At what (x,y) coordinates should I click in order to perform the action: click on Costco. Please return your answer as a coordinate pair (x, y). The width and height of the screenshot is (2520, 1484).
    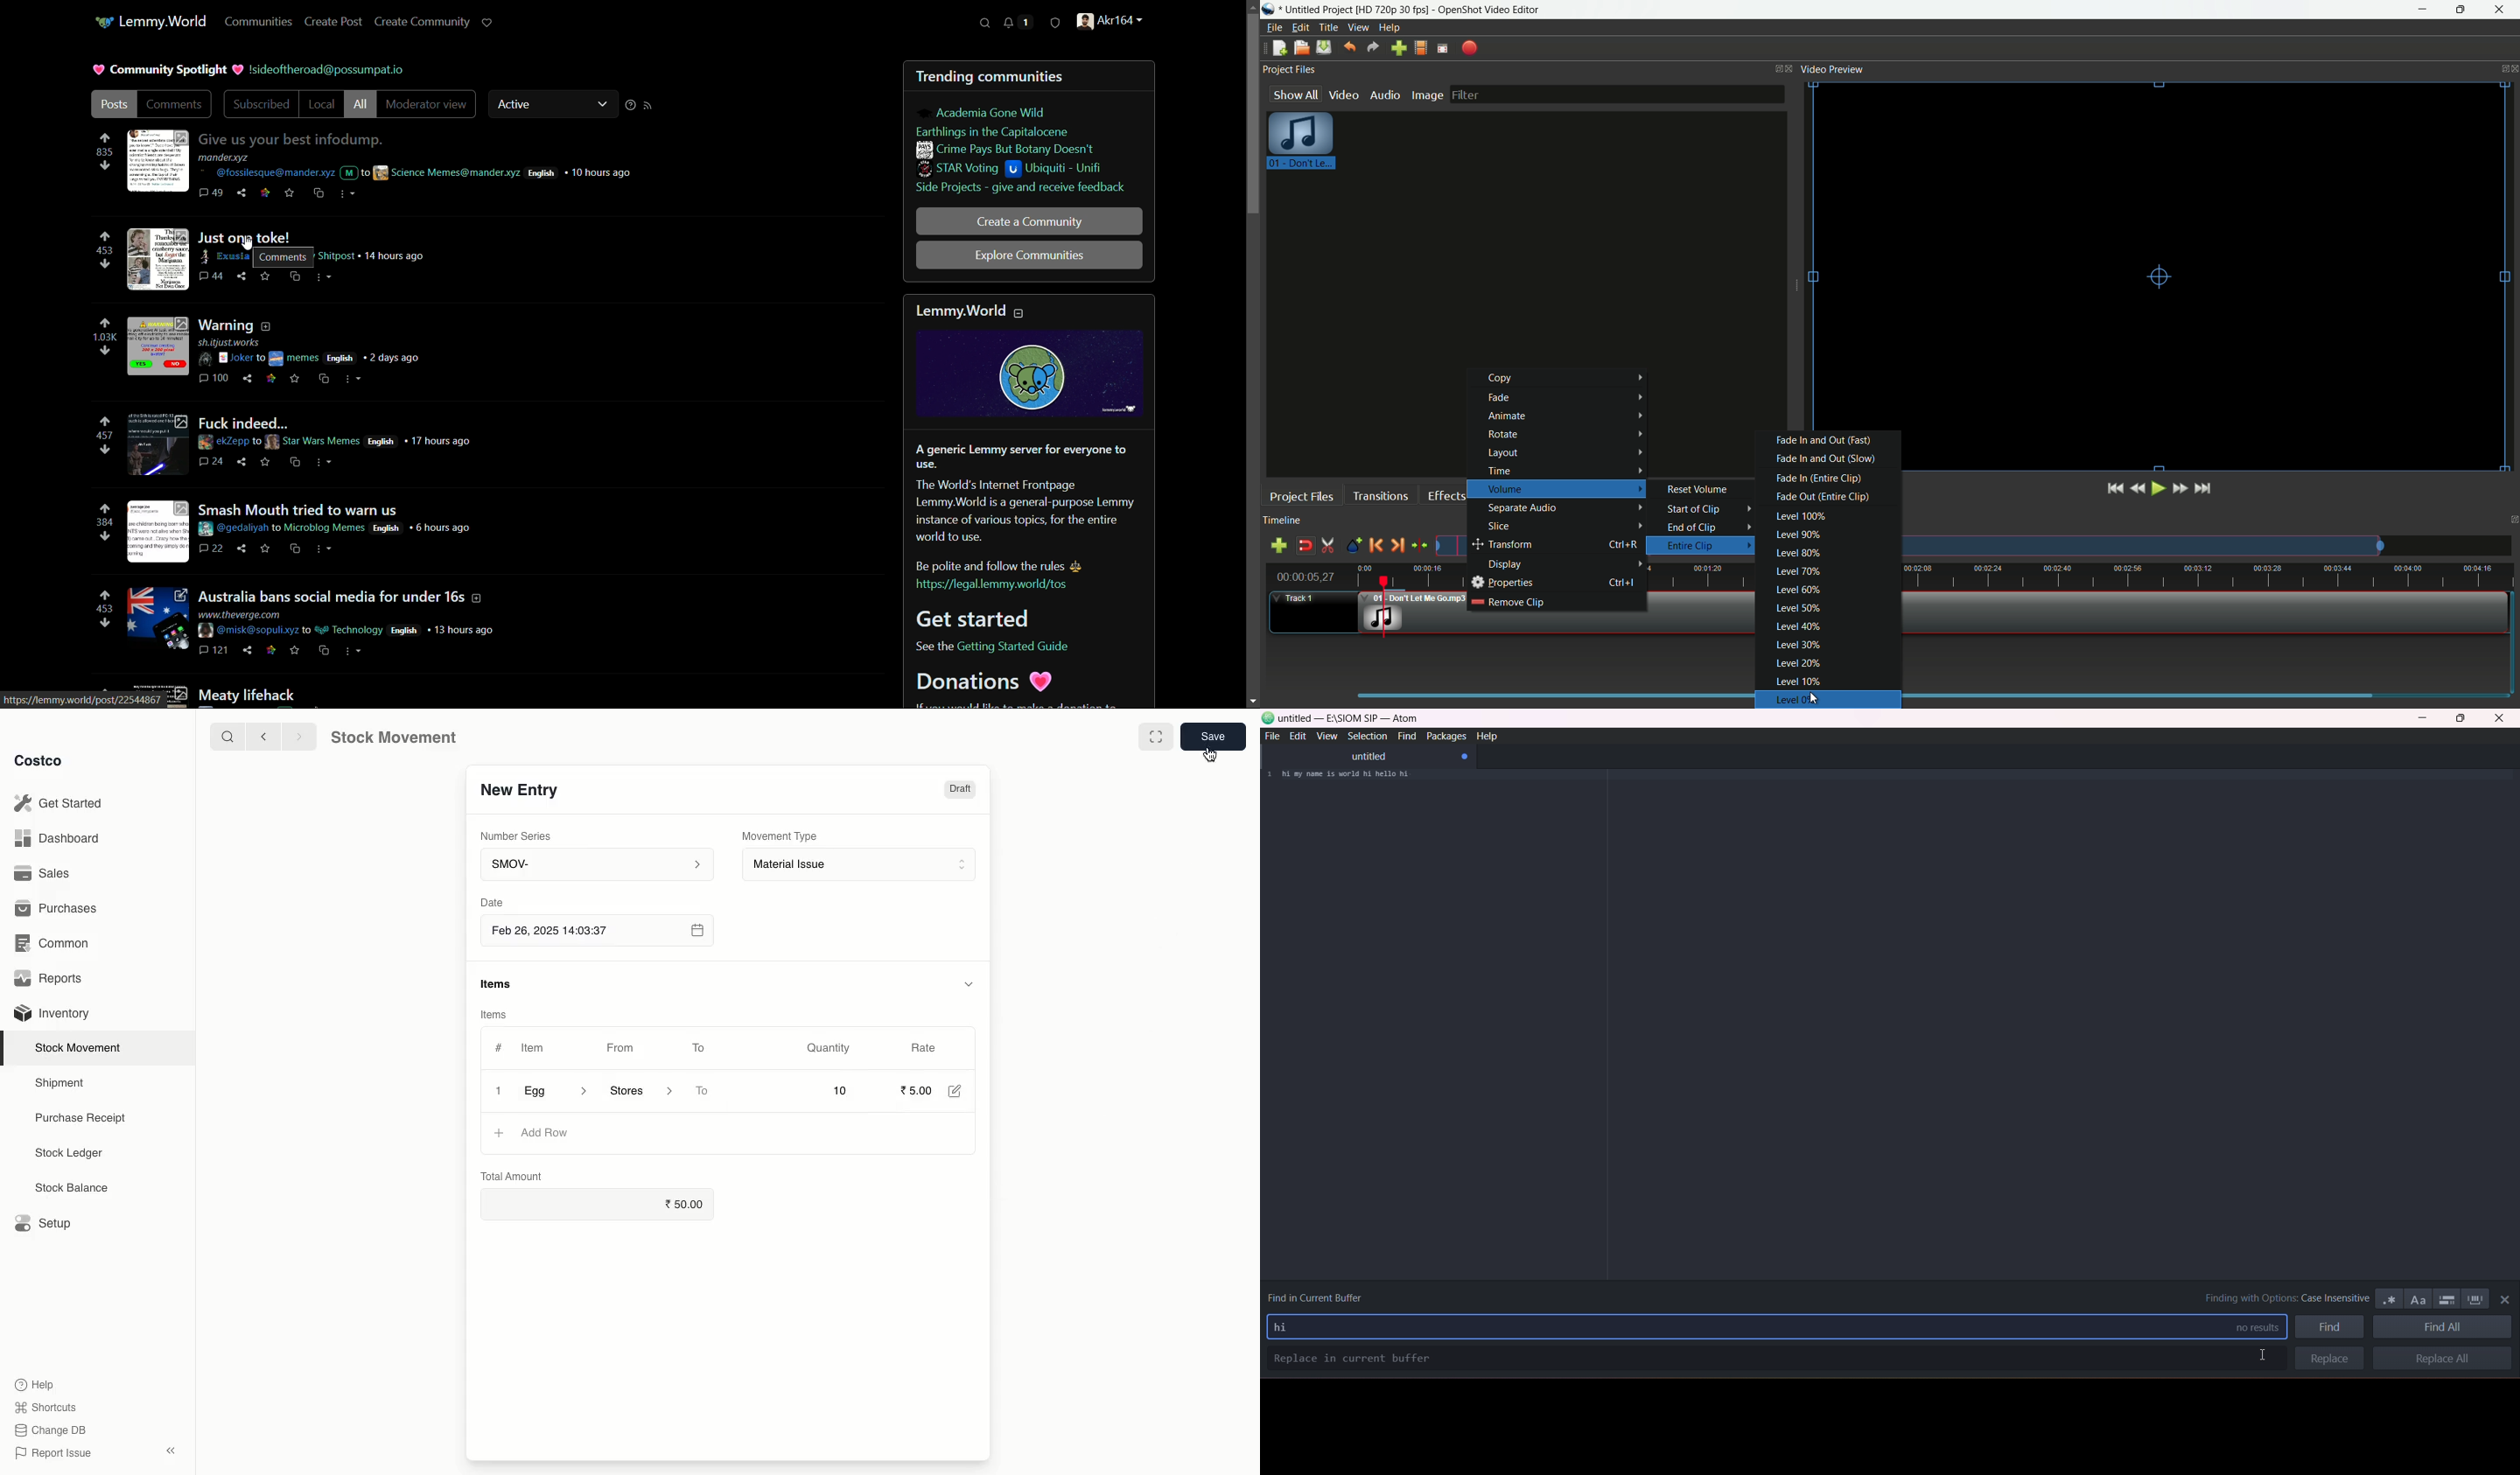
    Looking at the image, I should click on (39, 761).